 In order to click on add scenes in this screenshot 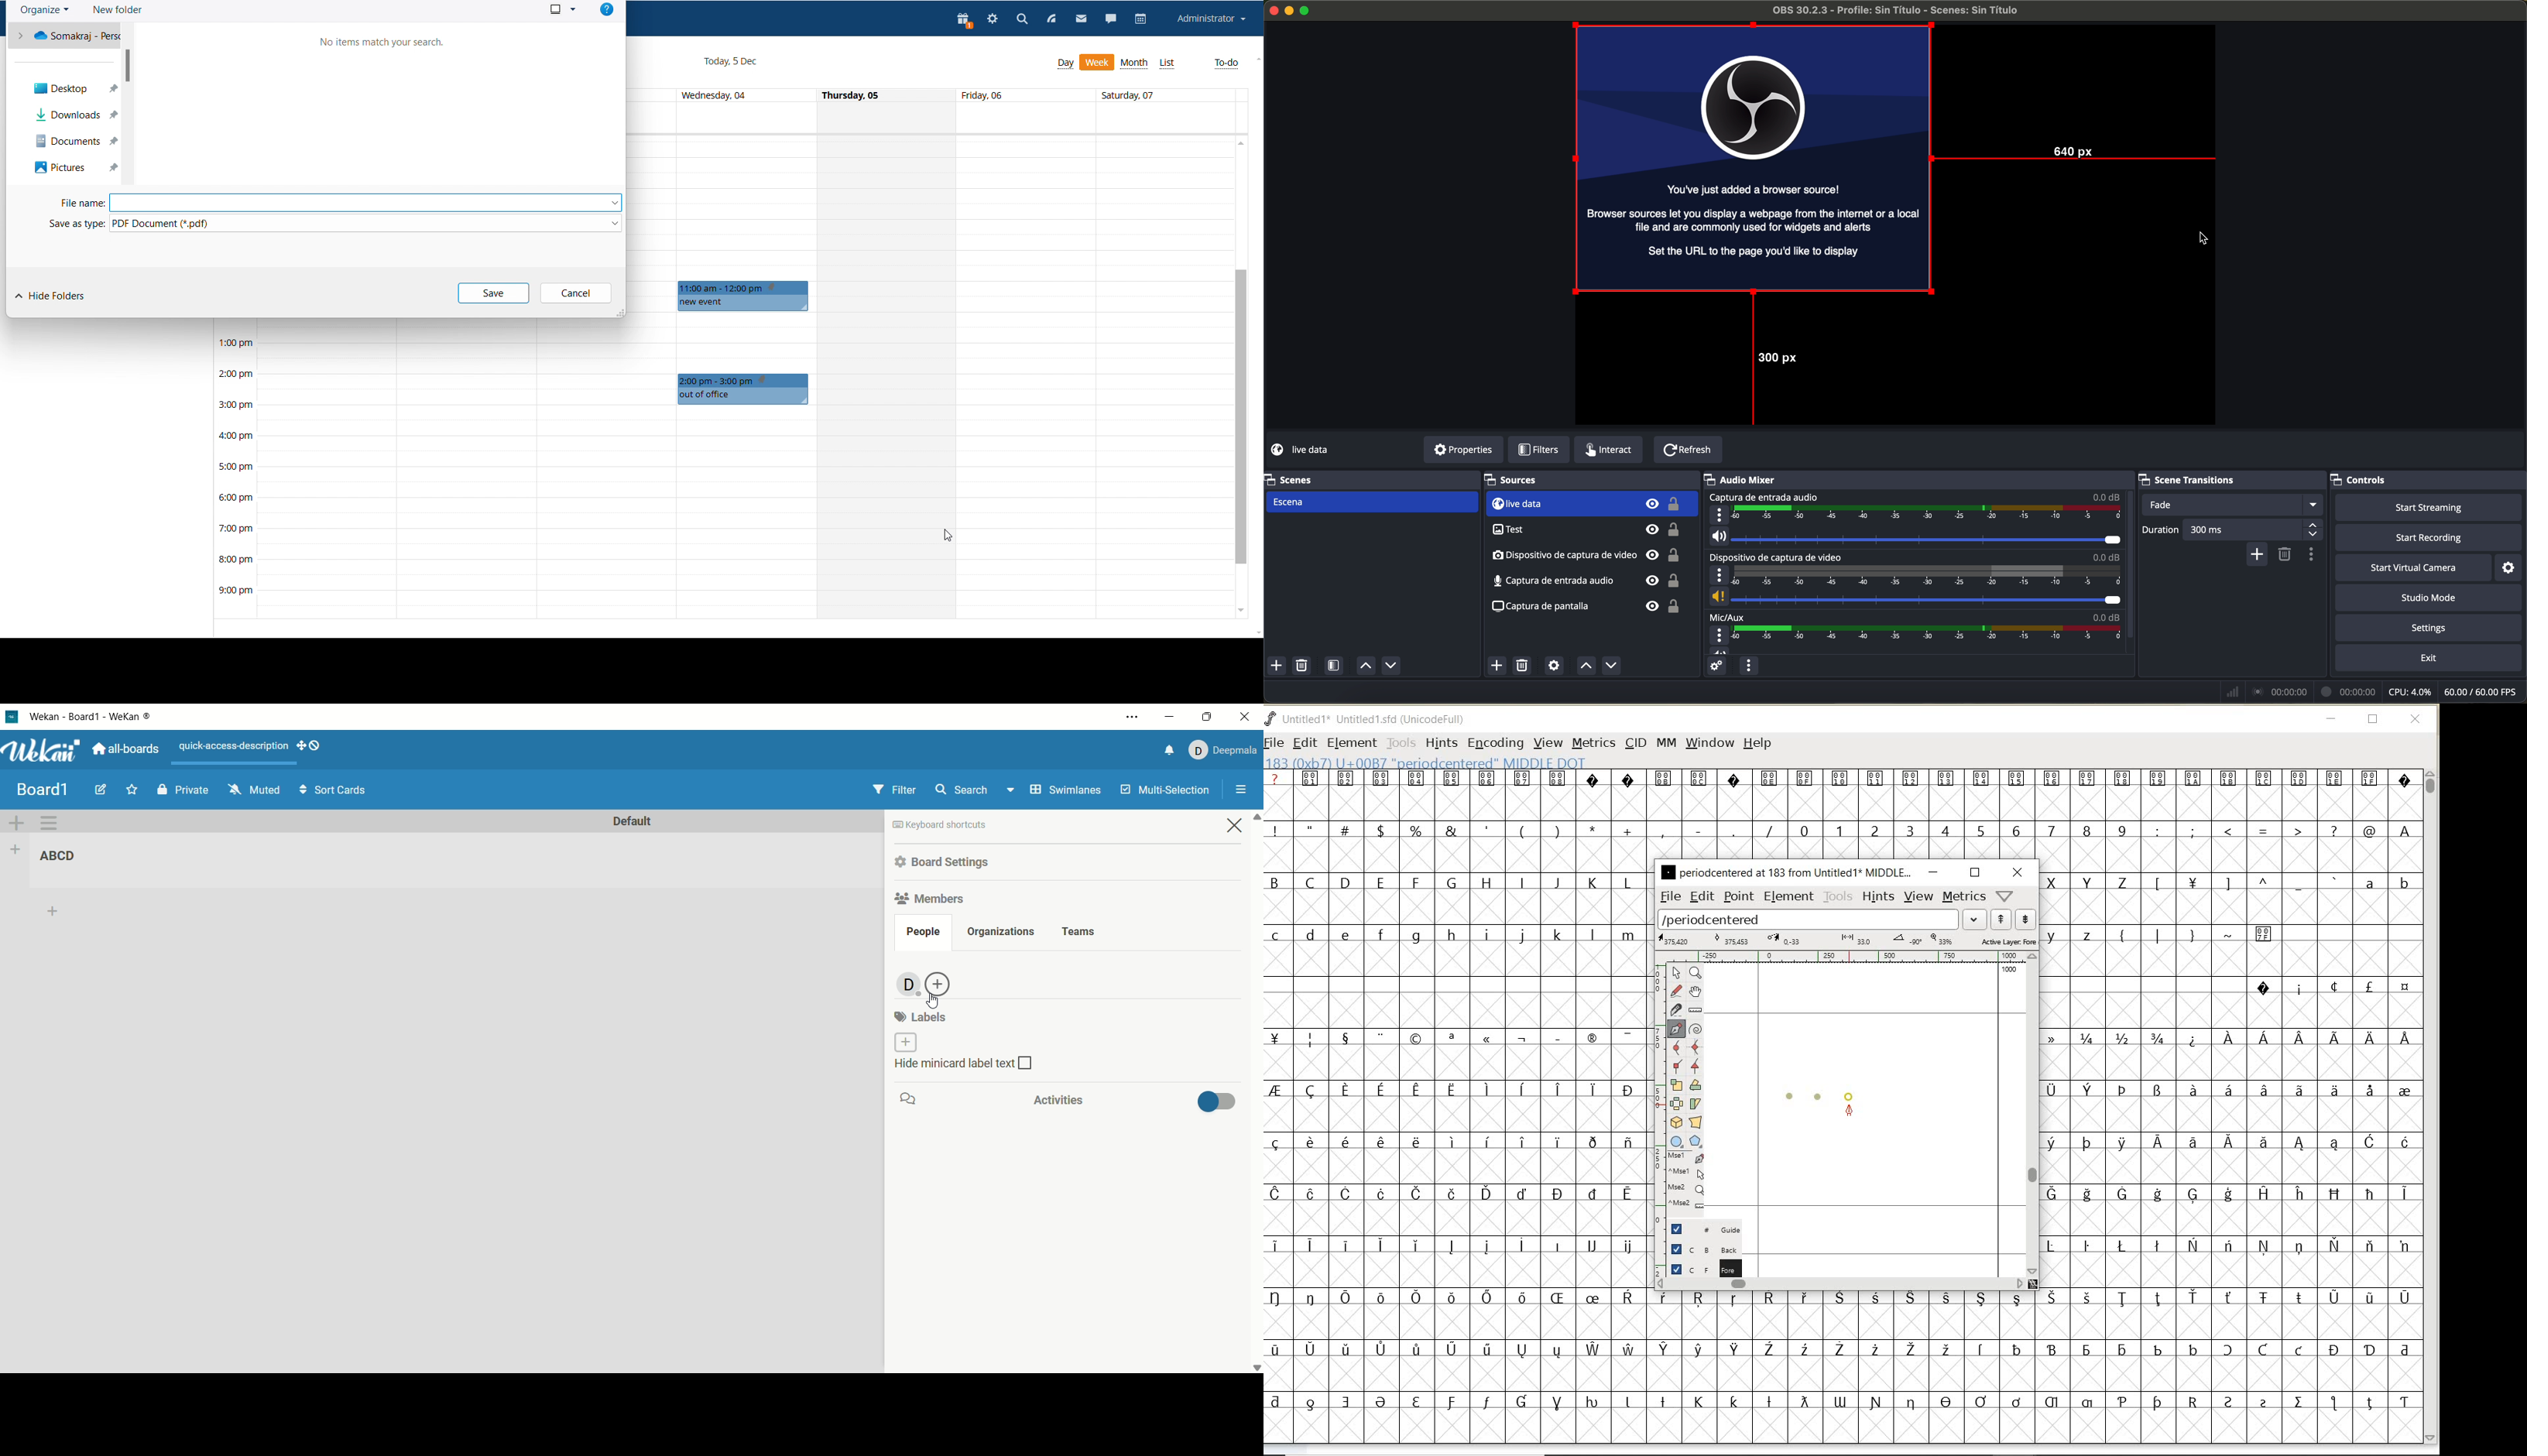, I will do `click(1276, 666)`.